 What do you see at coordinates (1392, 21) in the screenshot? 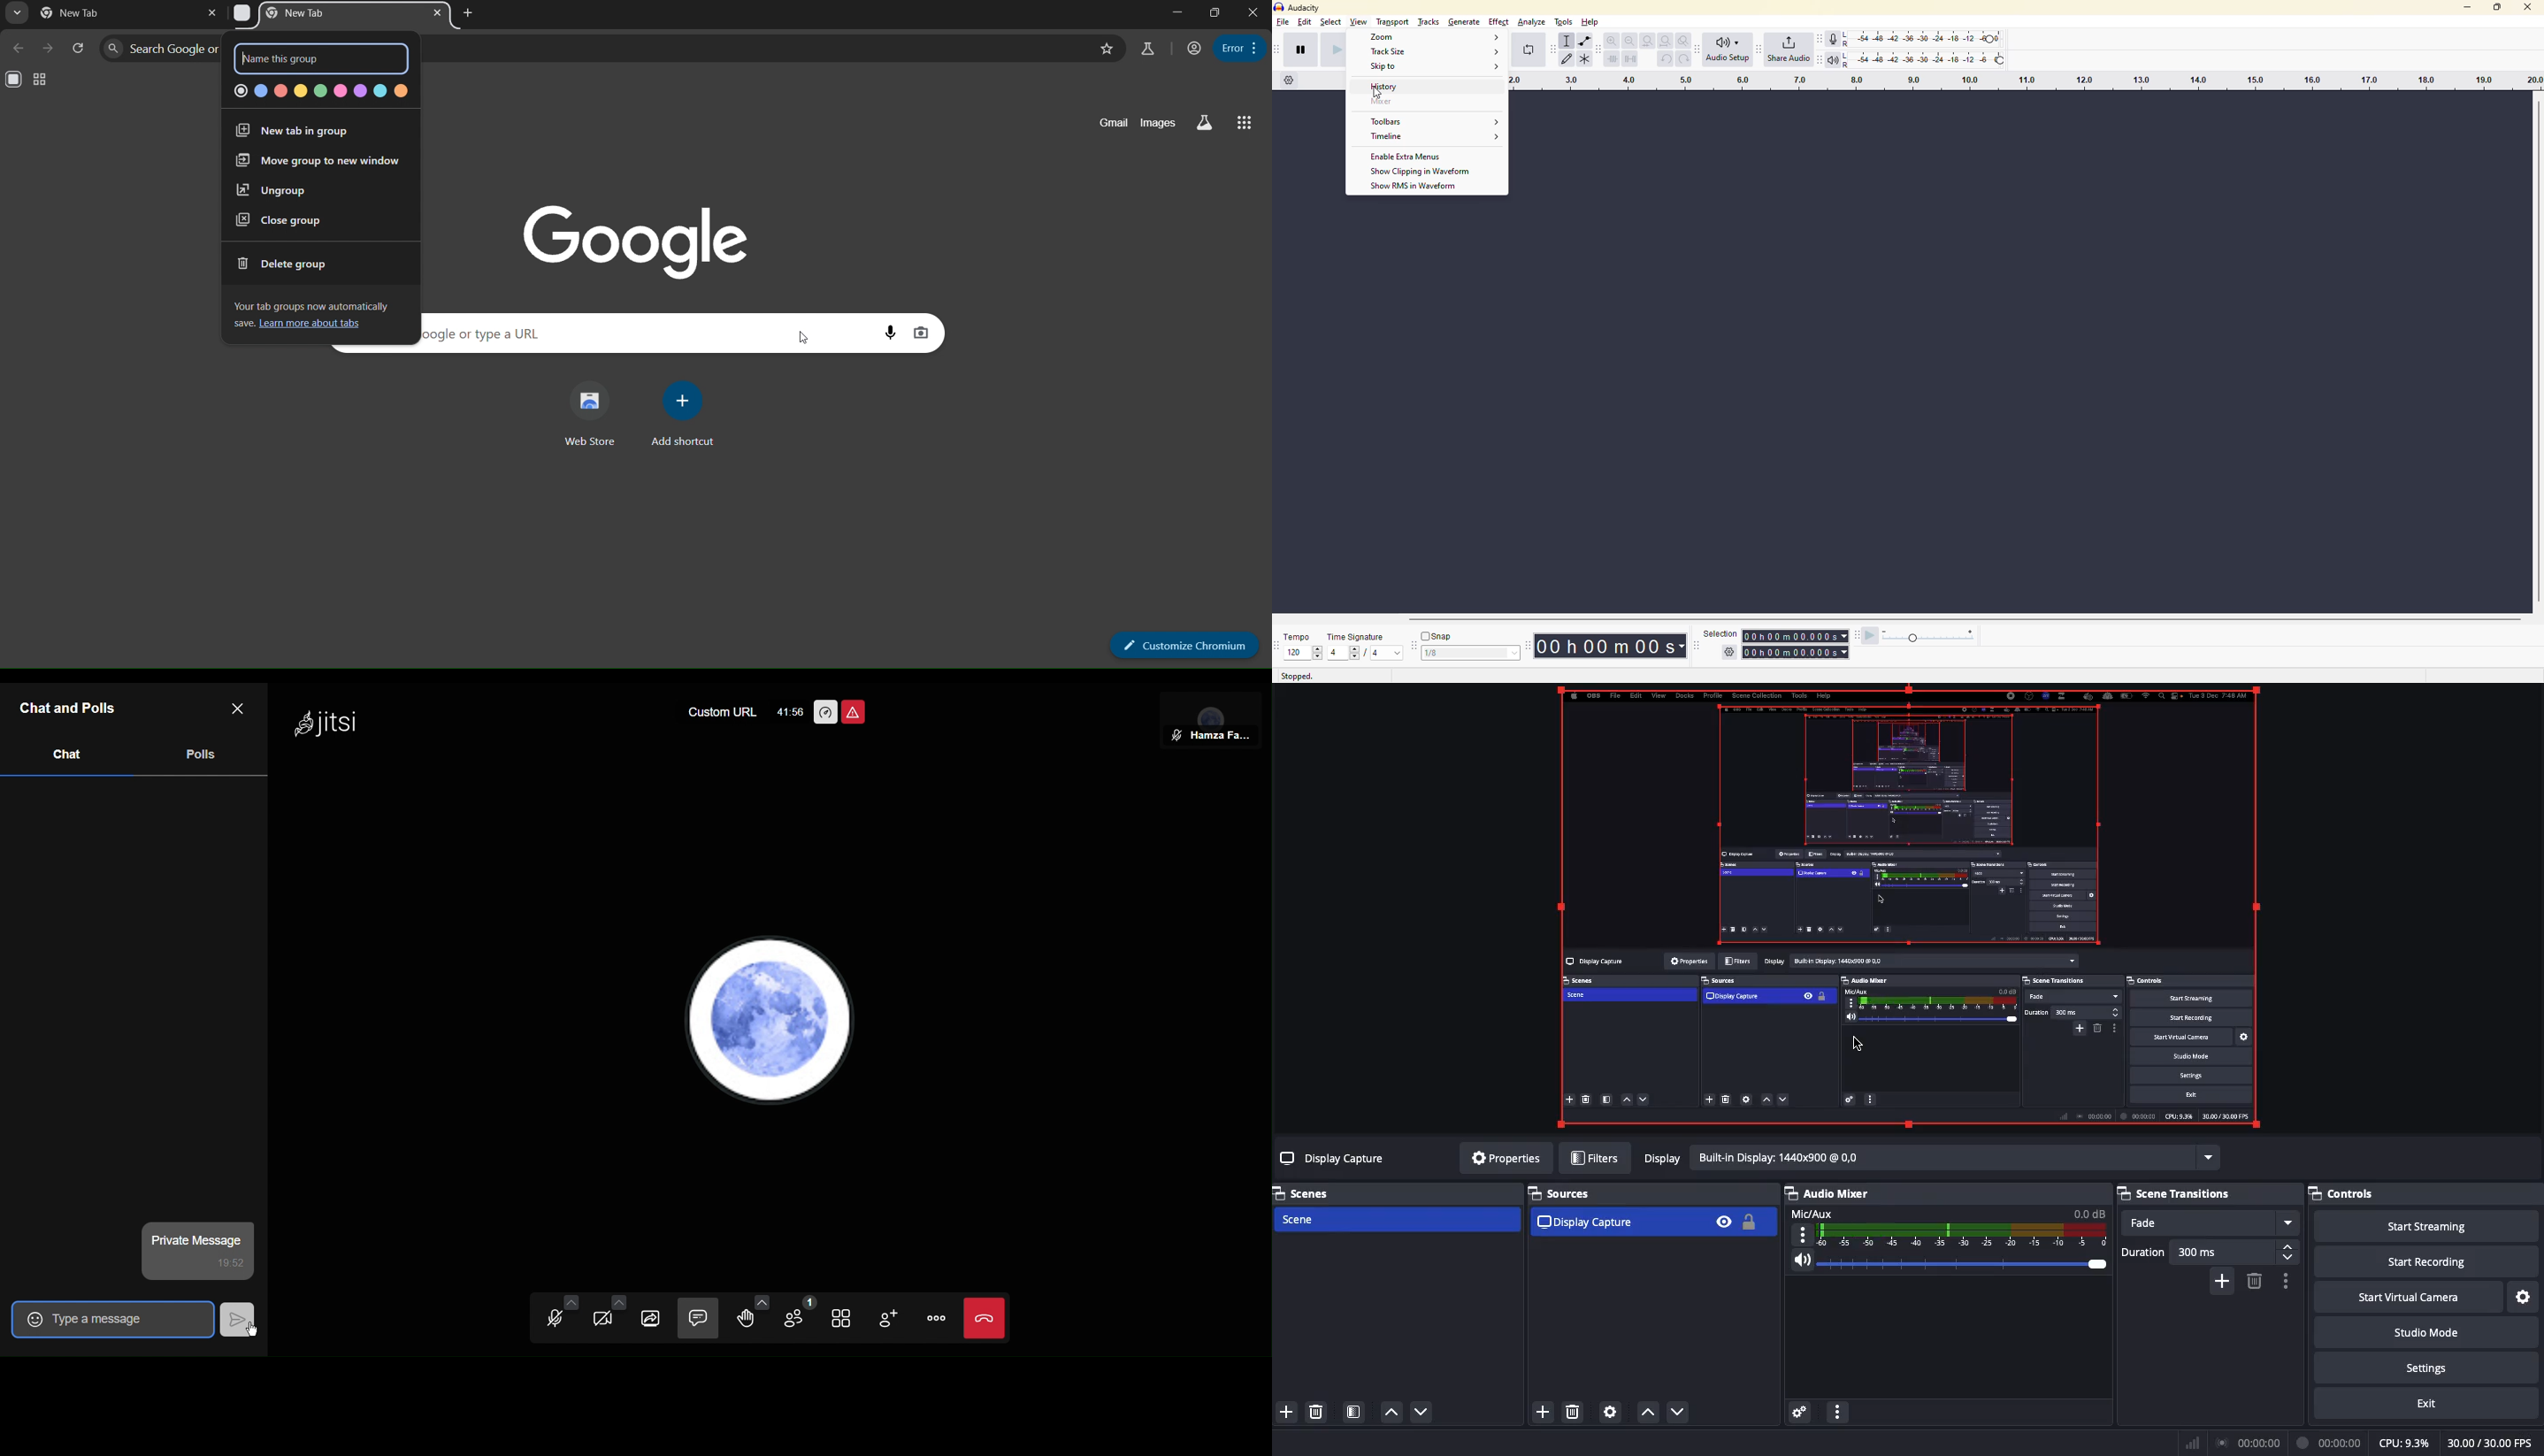
I see `transport` at bounding box center [1392, 21].